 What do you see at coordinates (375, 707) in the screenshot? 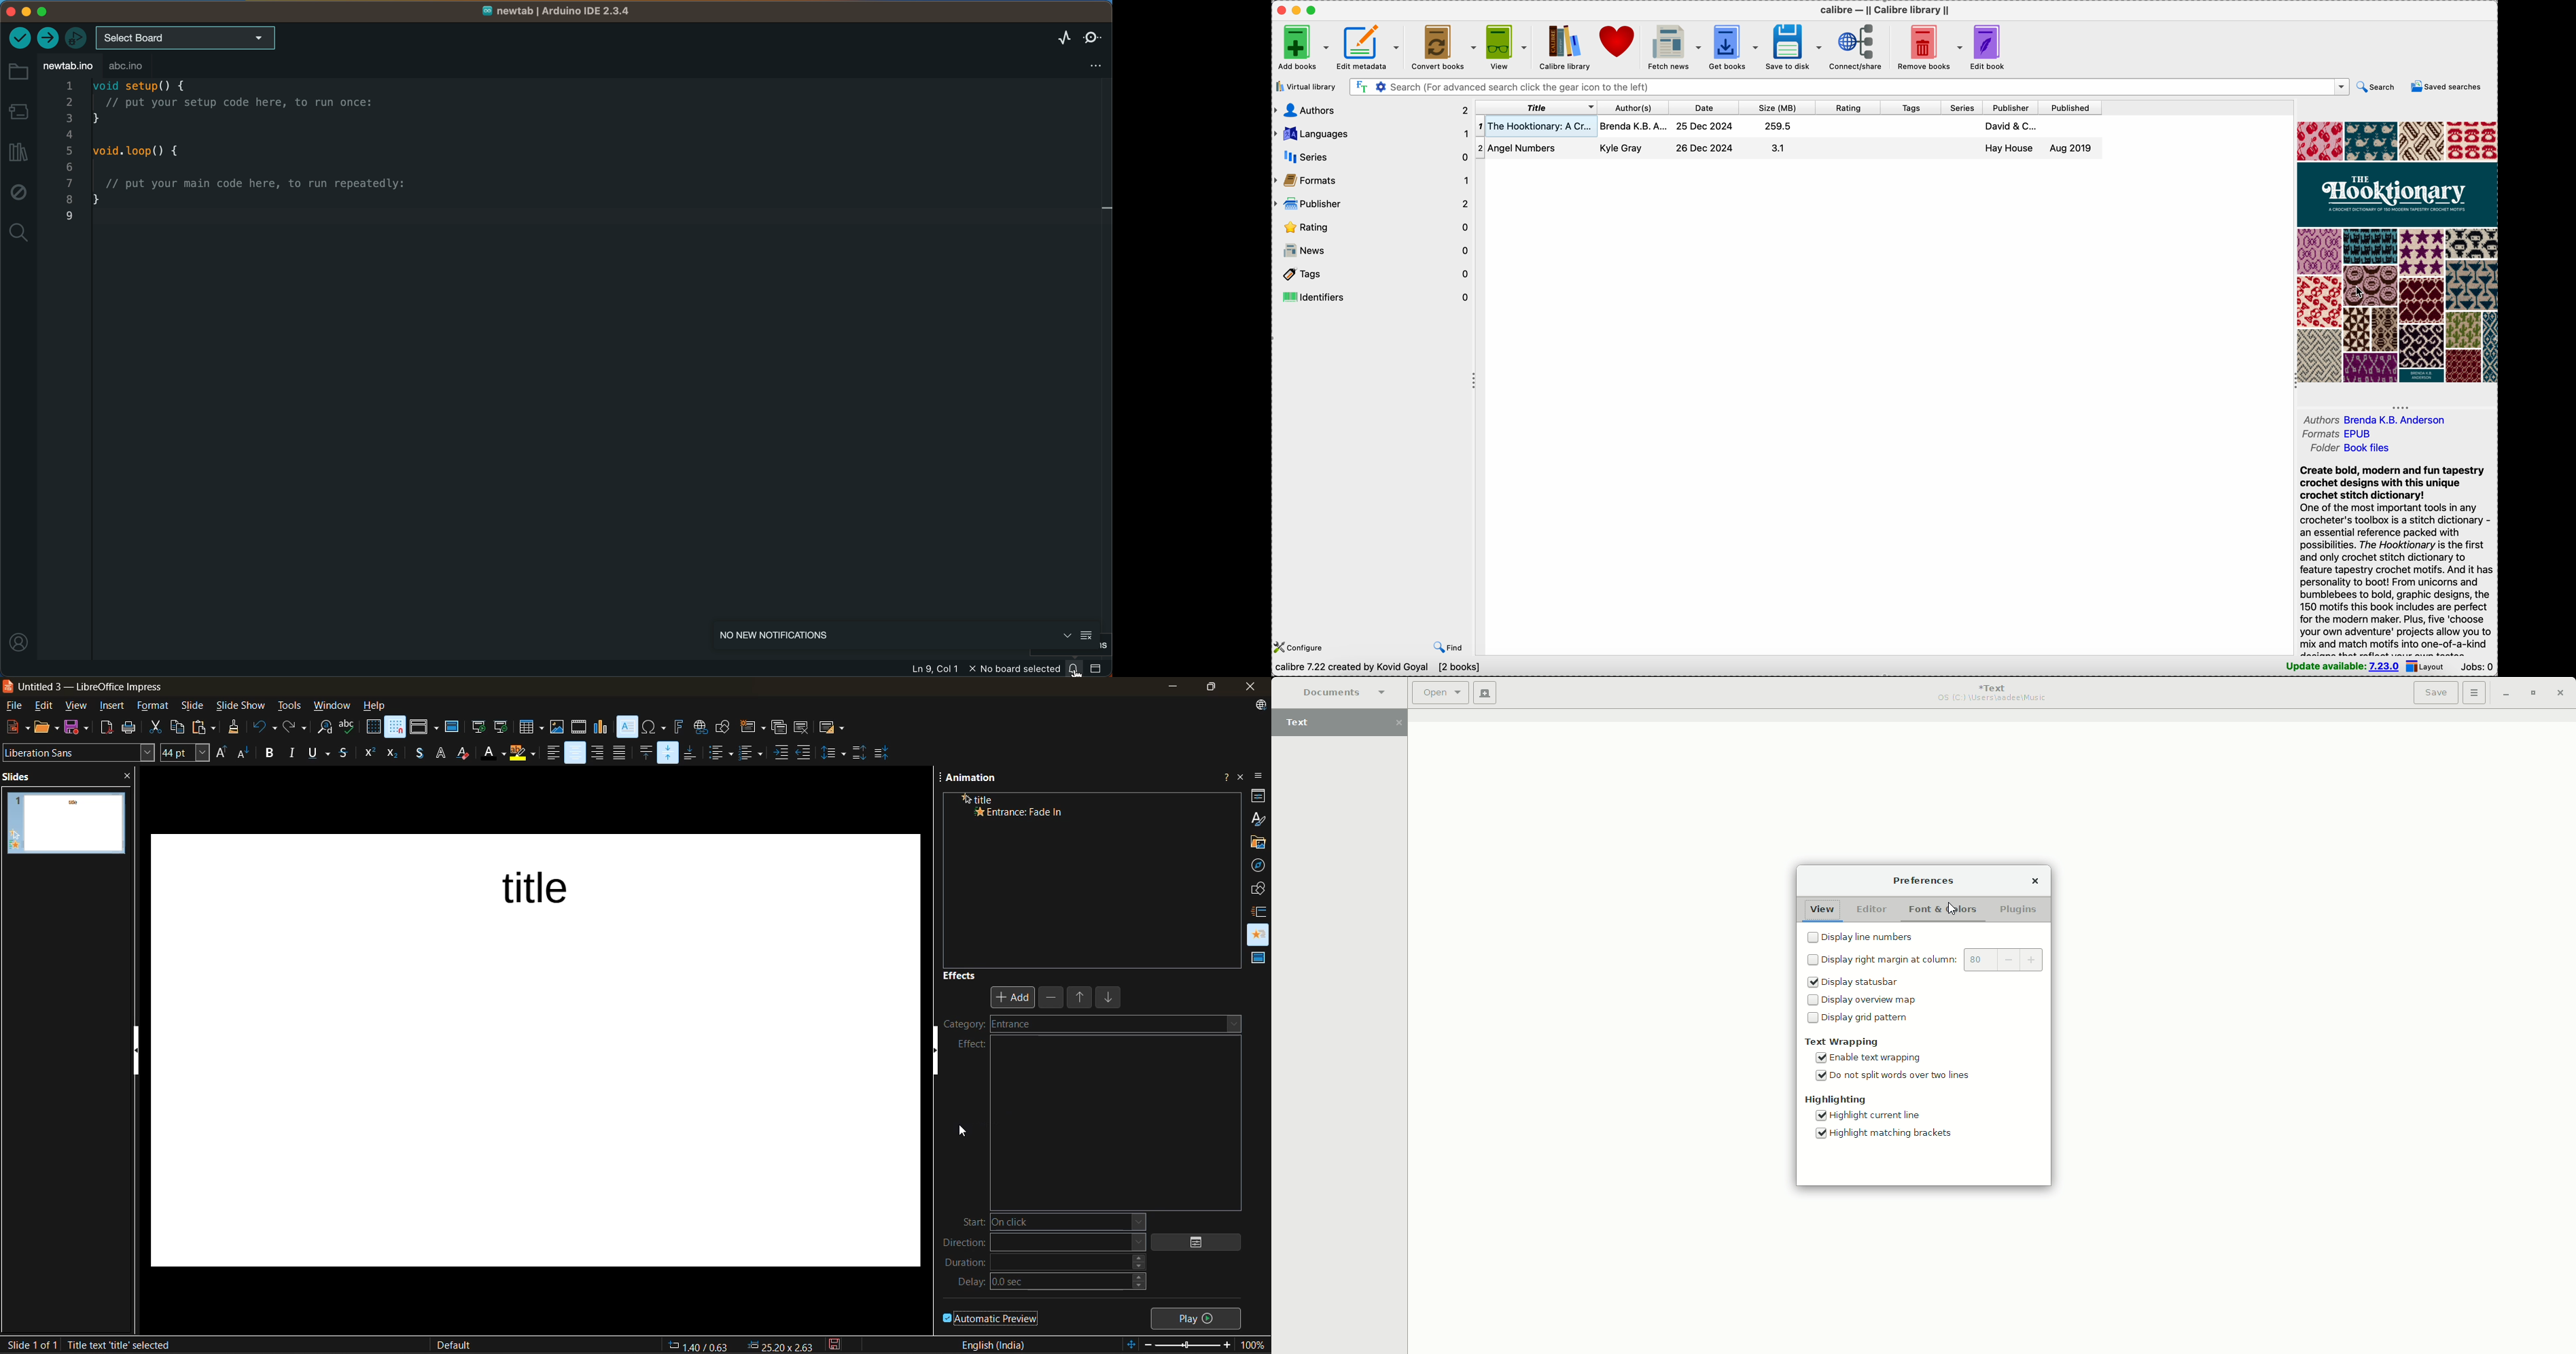
I see `help` at bounding box center [375, 707].